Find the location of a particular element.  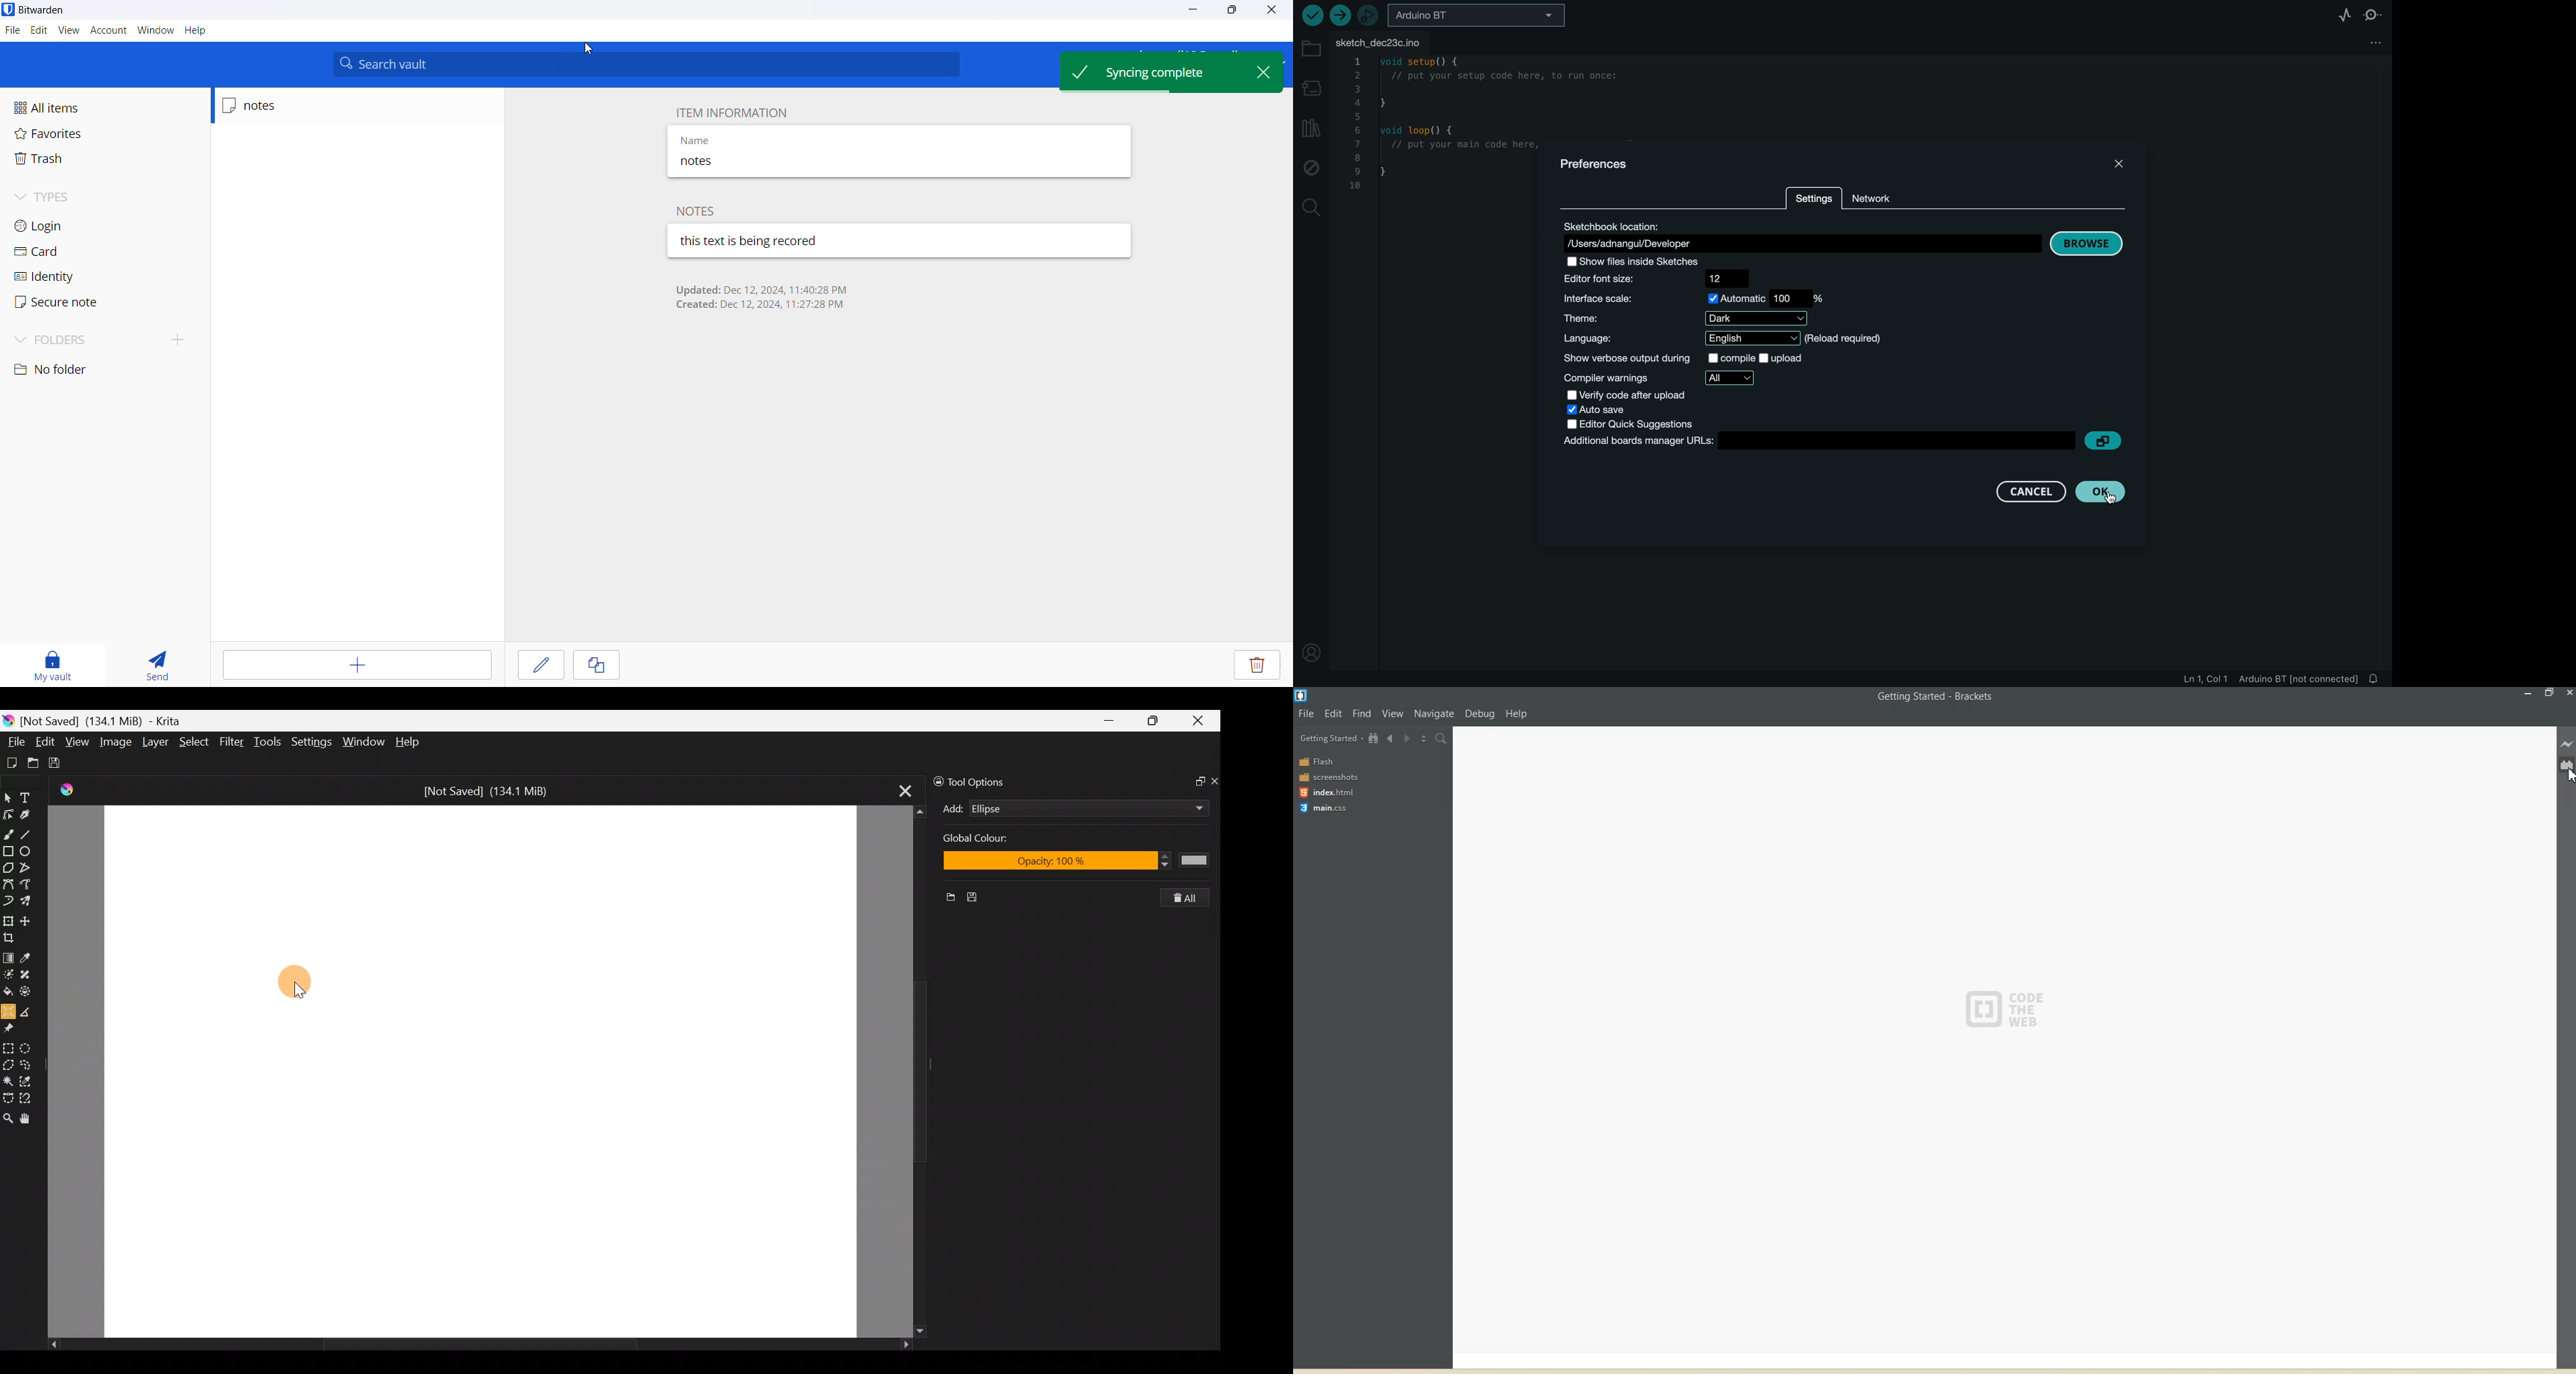

minimize is located at coordinates (1189, 11).